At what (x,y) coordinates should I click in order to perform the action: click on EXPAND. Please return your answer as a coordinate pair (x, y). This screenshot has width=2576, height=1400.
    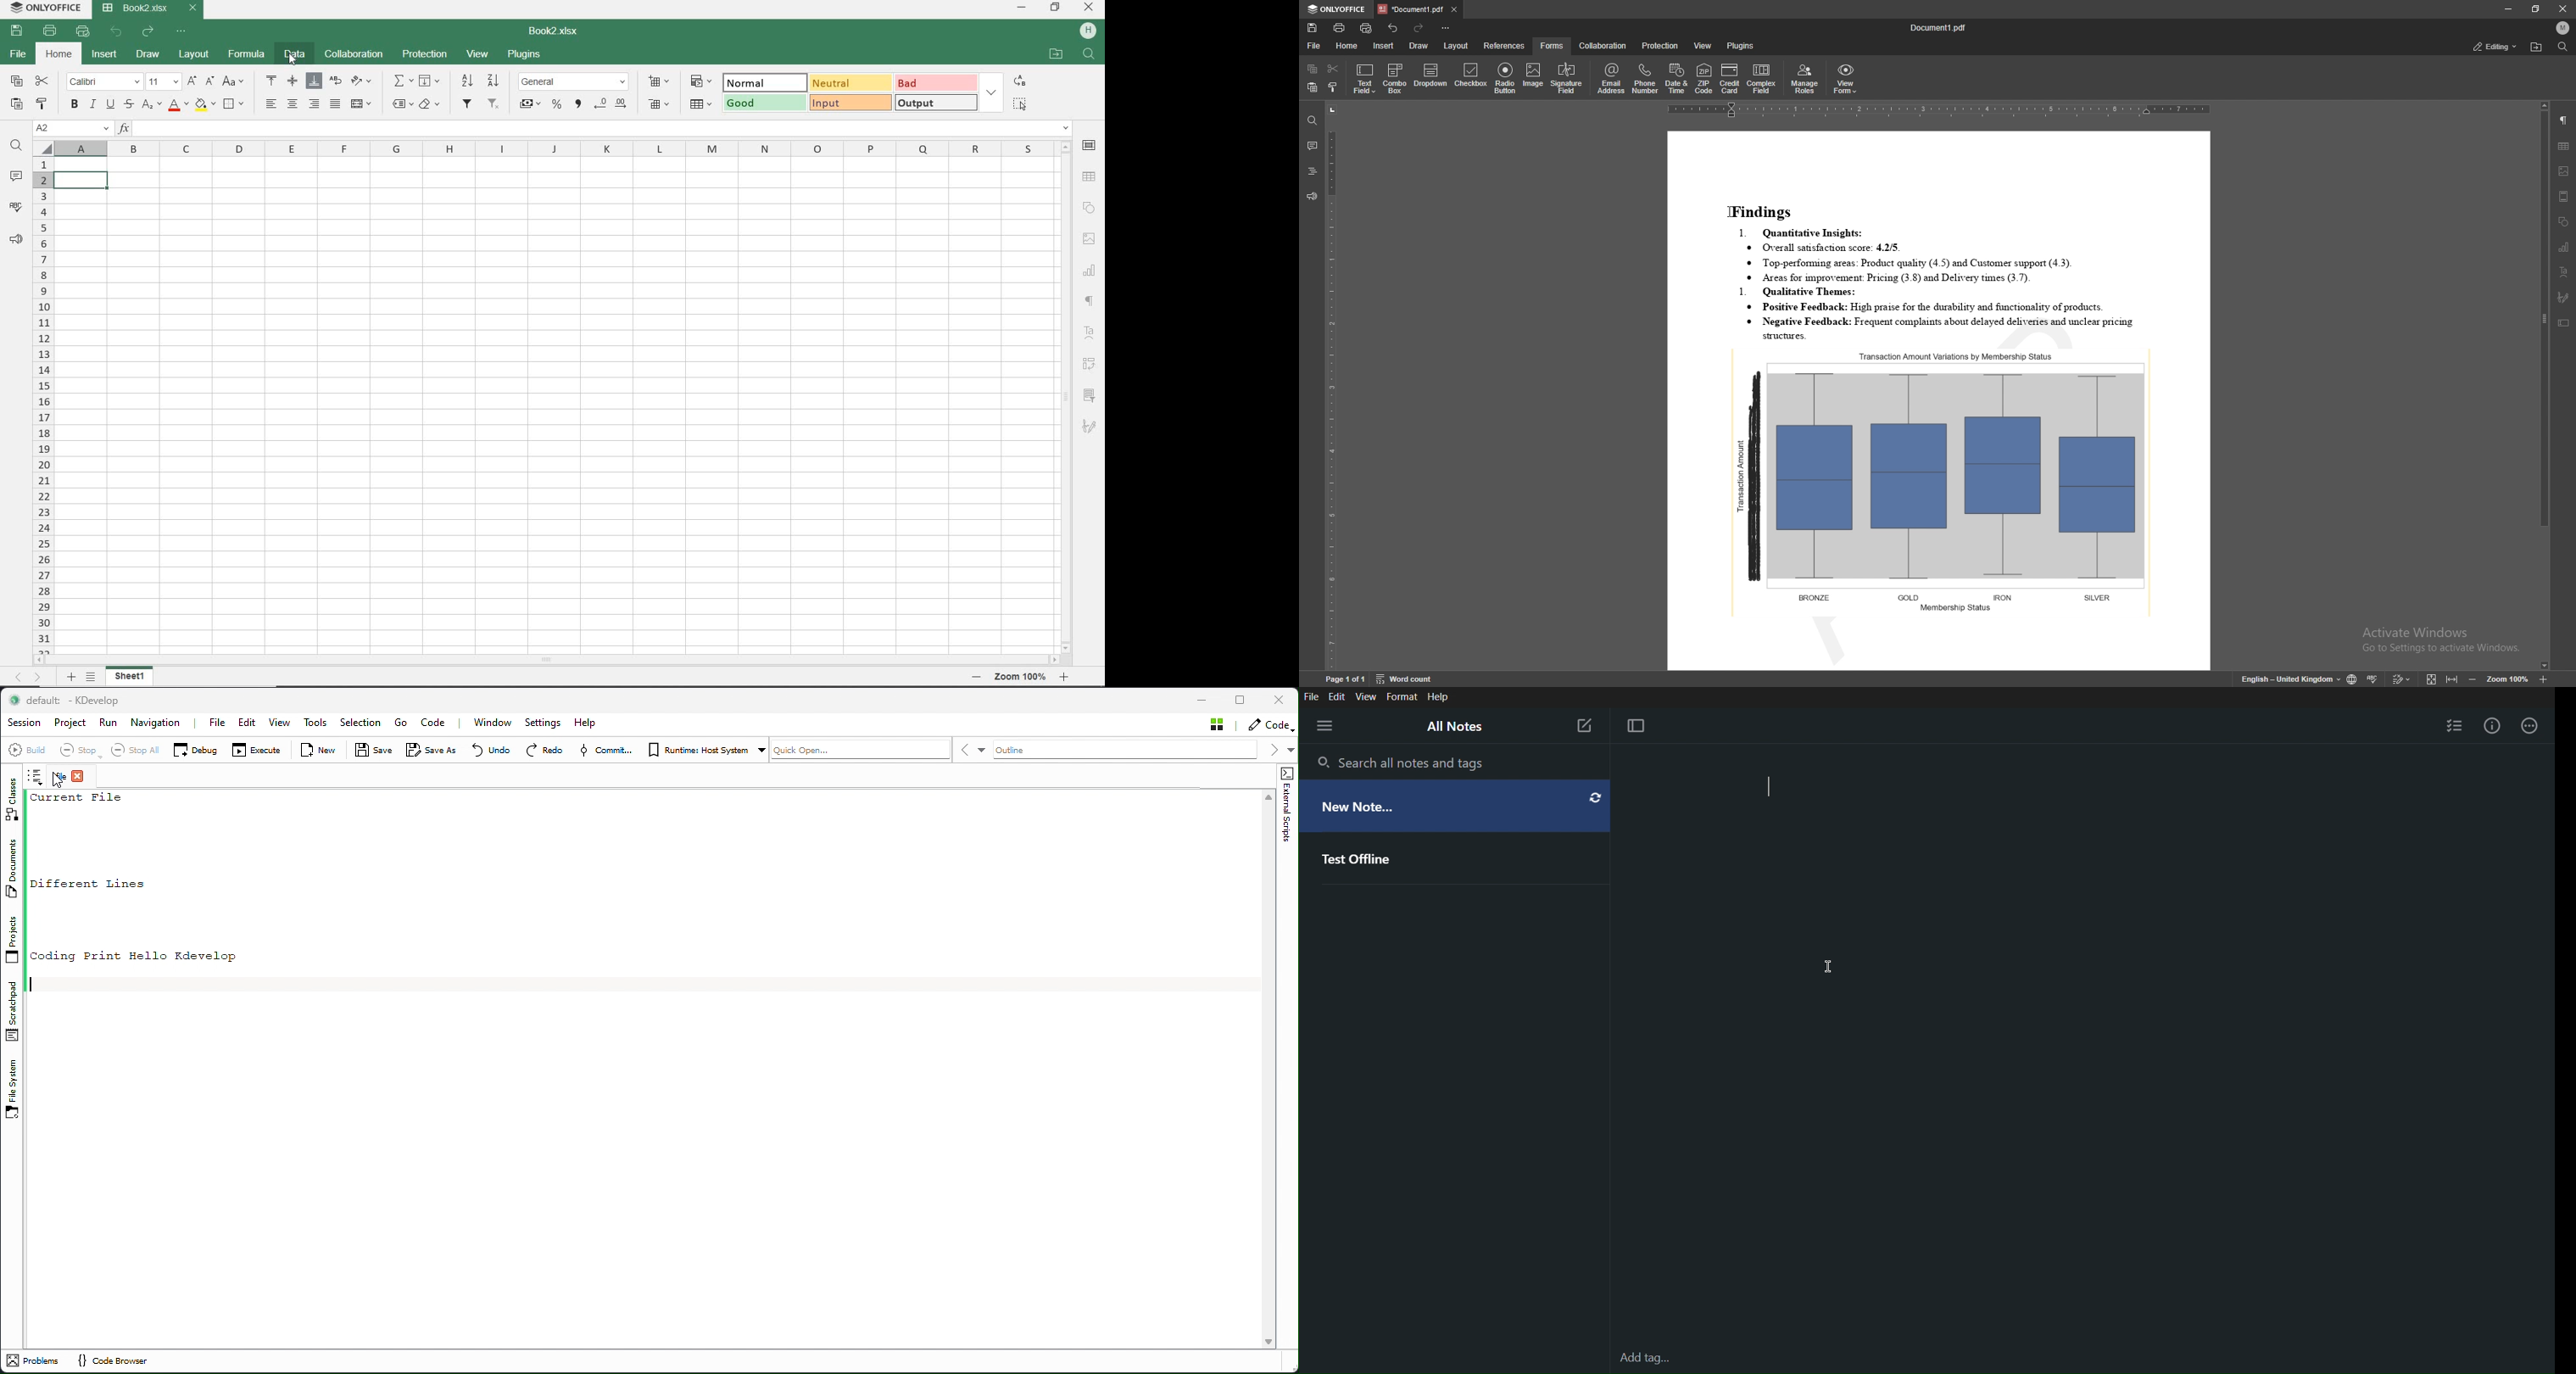
    Looking at the image, I should click on (993, 91).